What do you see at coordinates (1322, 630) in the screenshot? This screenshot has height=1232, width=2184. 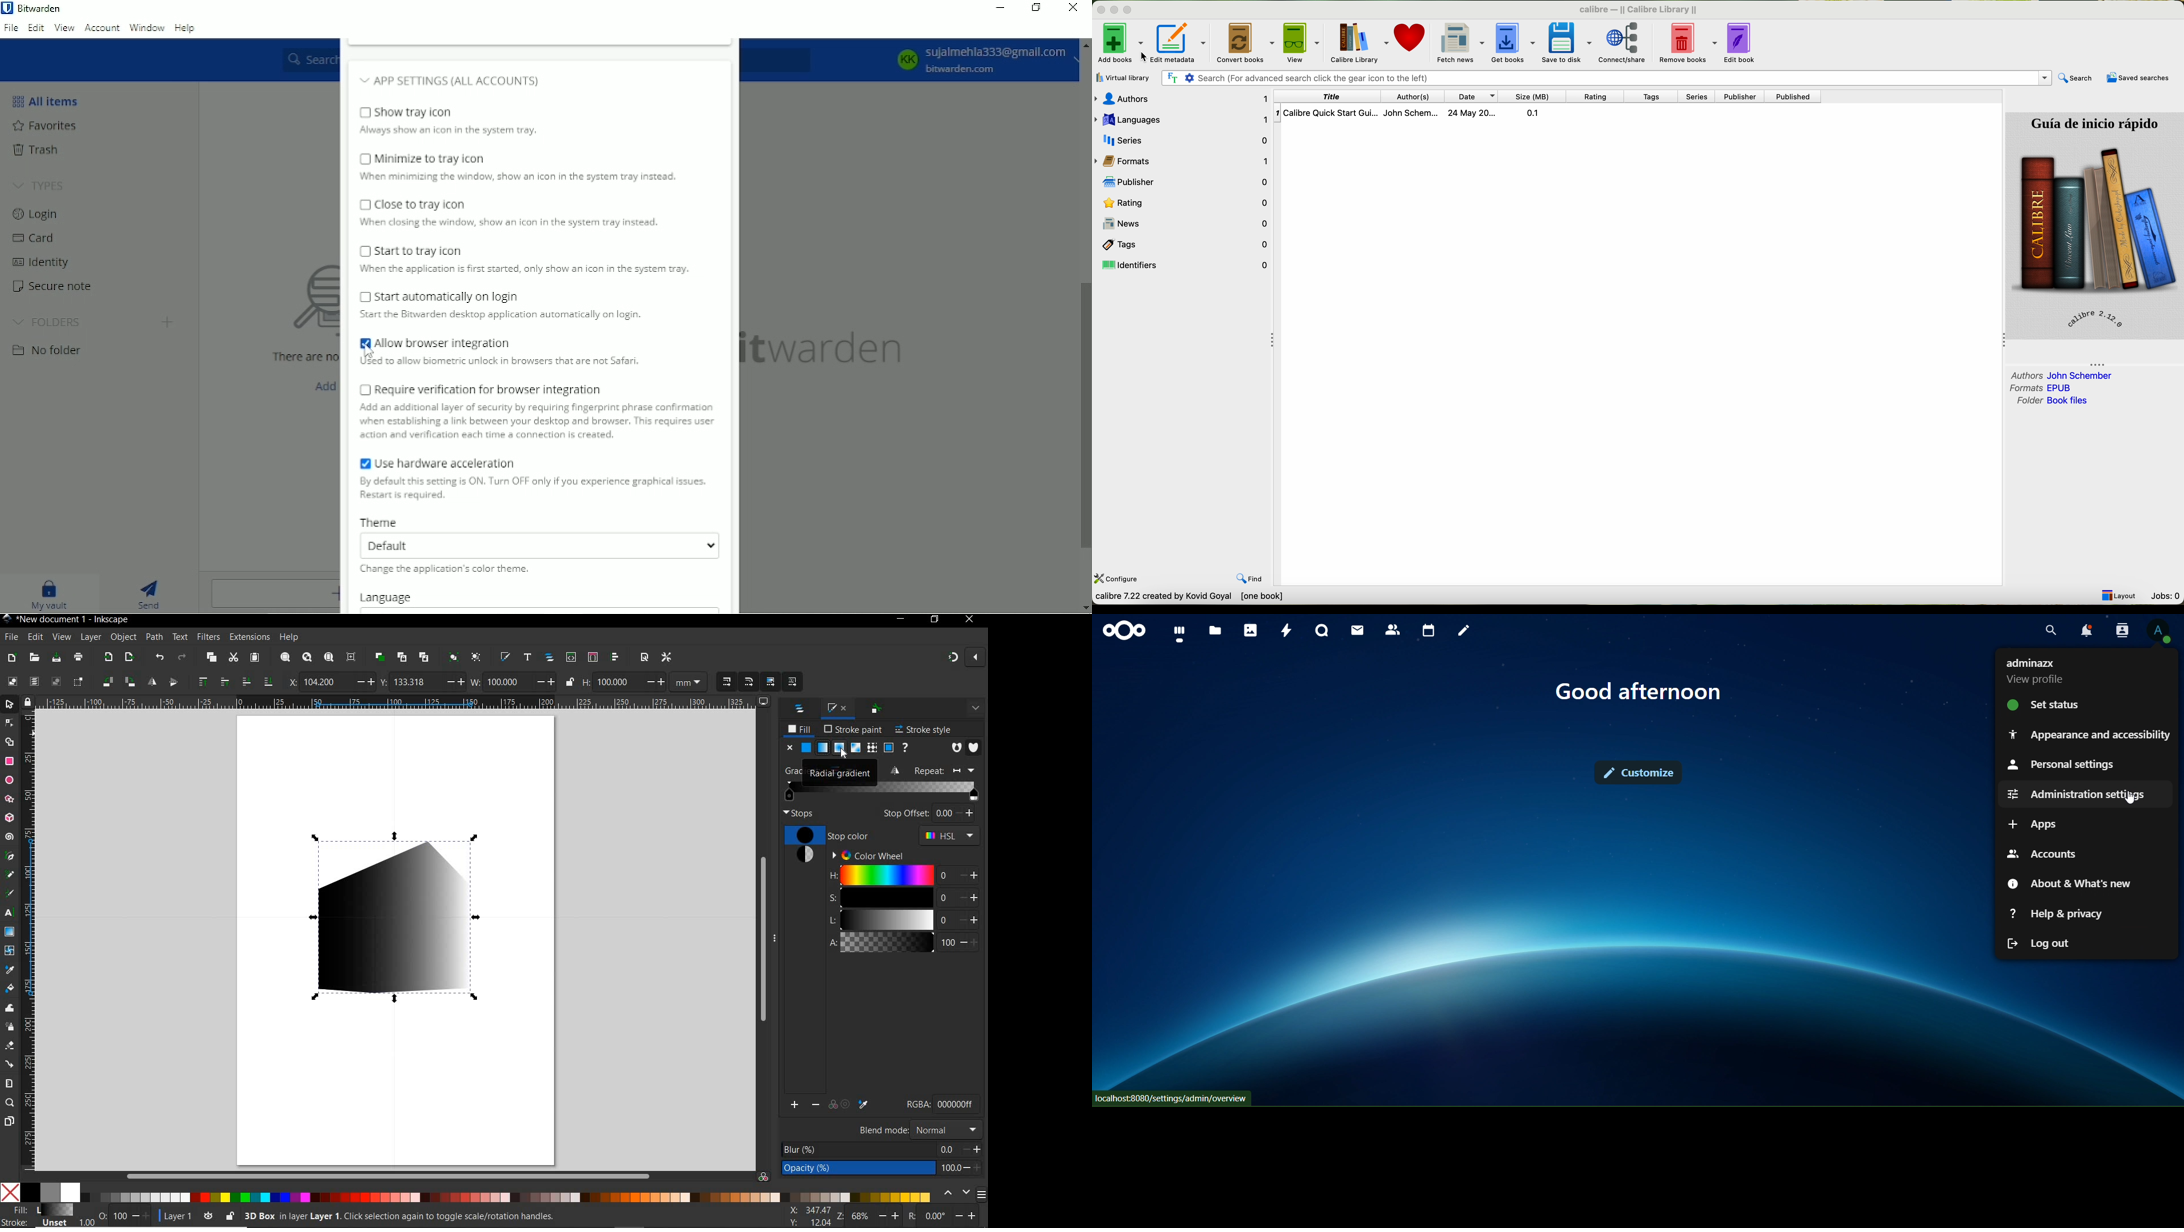 I see `talk` at bounding box center [1322, 630].